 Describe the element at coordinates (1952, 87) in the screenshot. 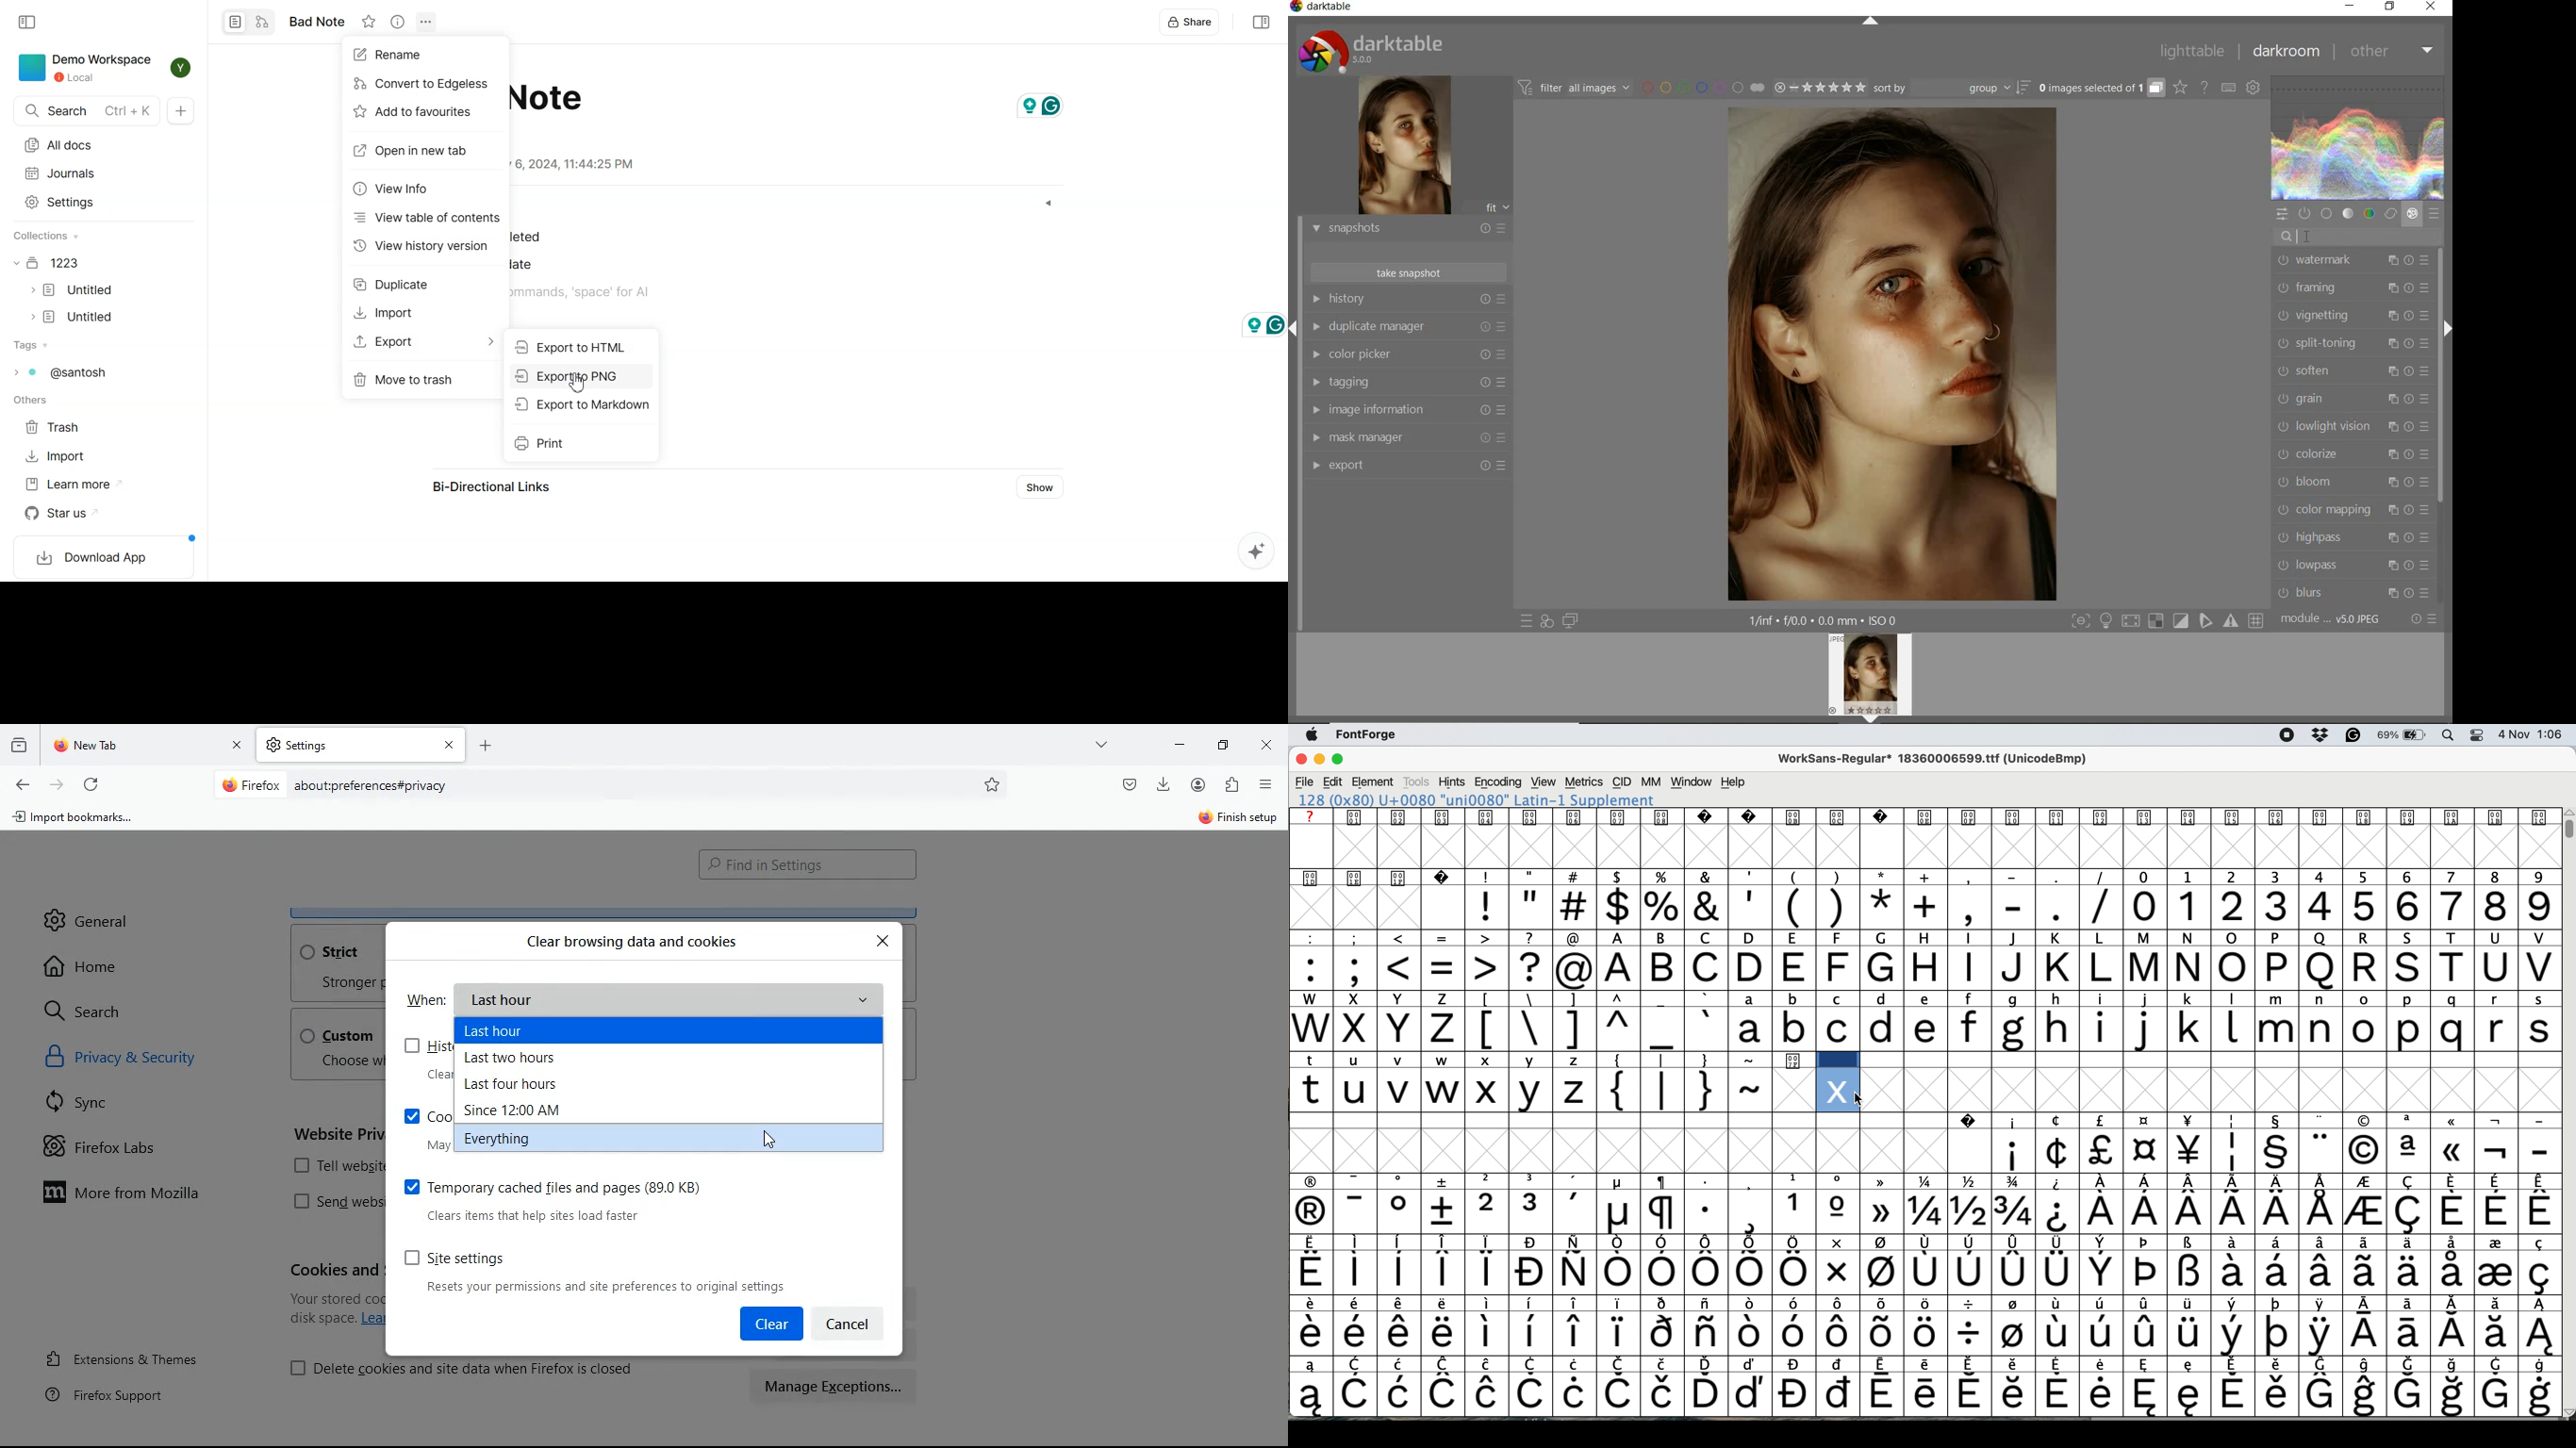

I see `sort` at that location.